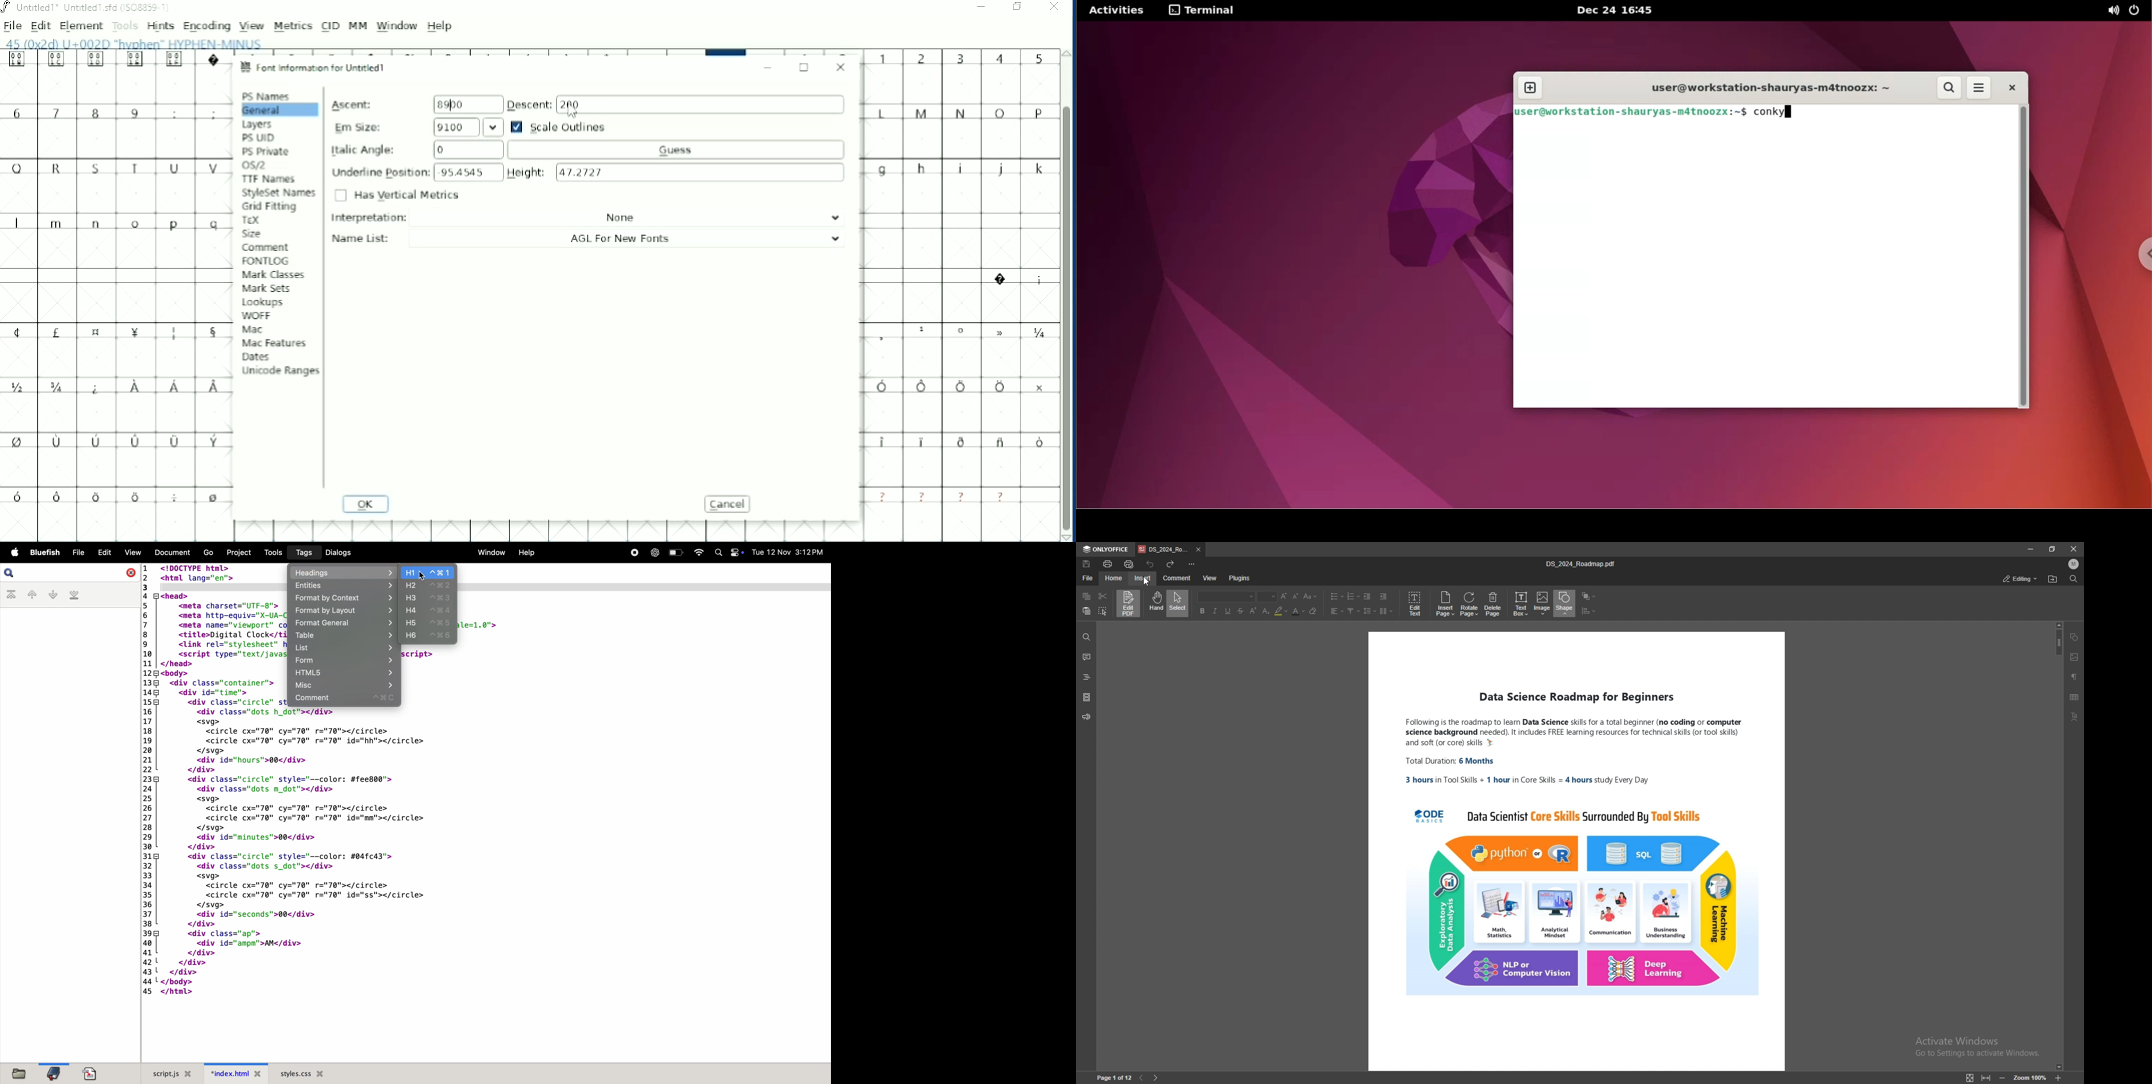  I want to click on OS/2, so click(256, 166).